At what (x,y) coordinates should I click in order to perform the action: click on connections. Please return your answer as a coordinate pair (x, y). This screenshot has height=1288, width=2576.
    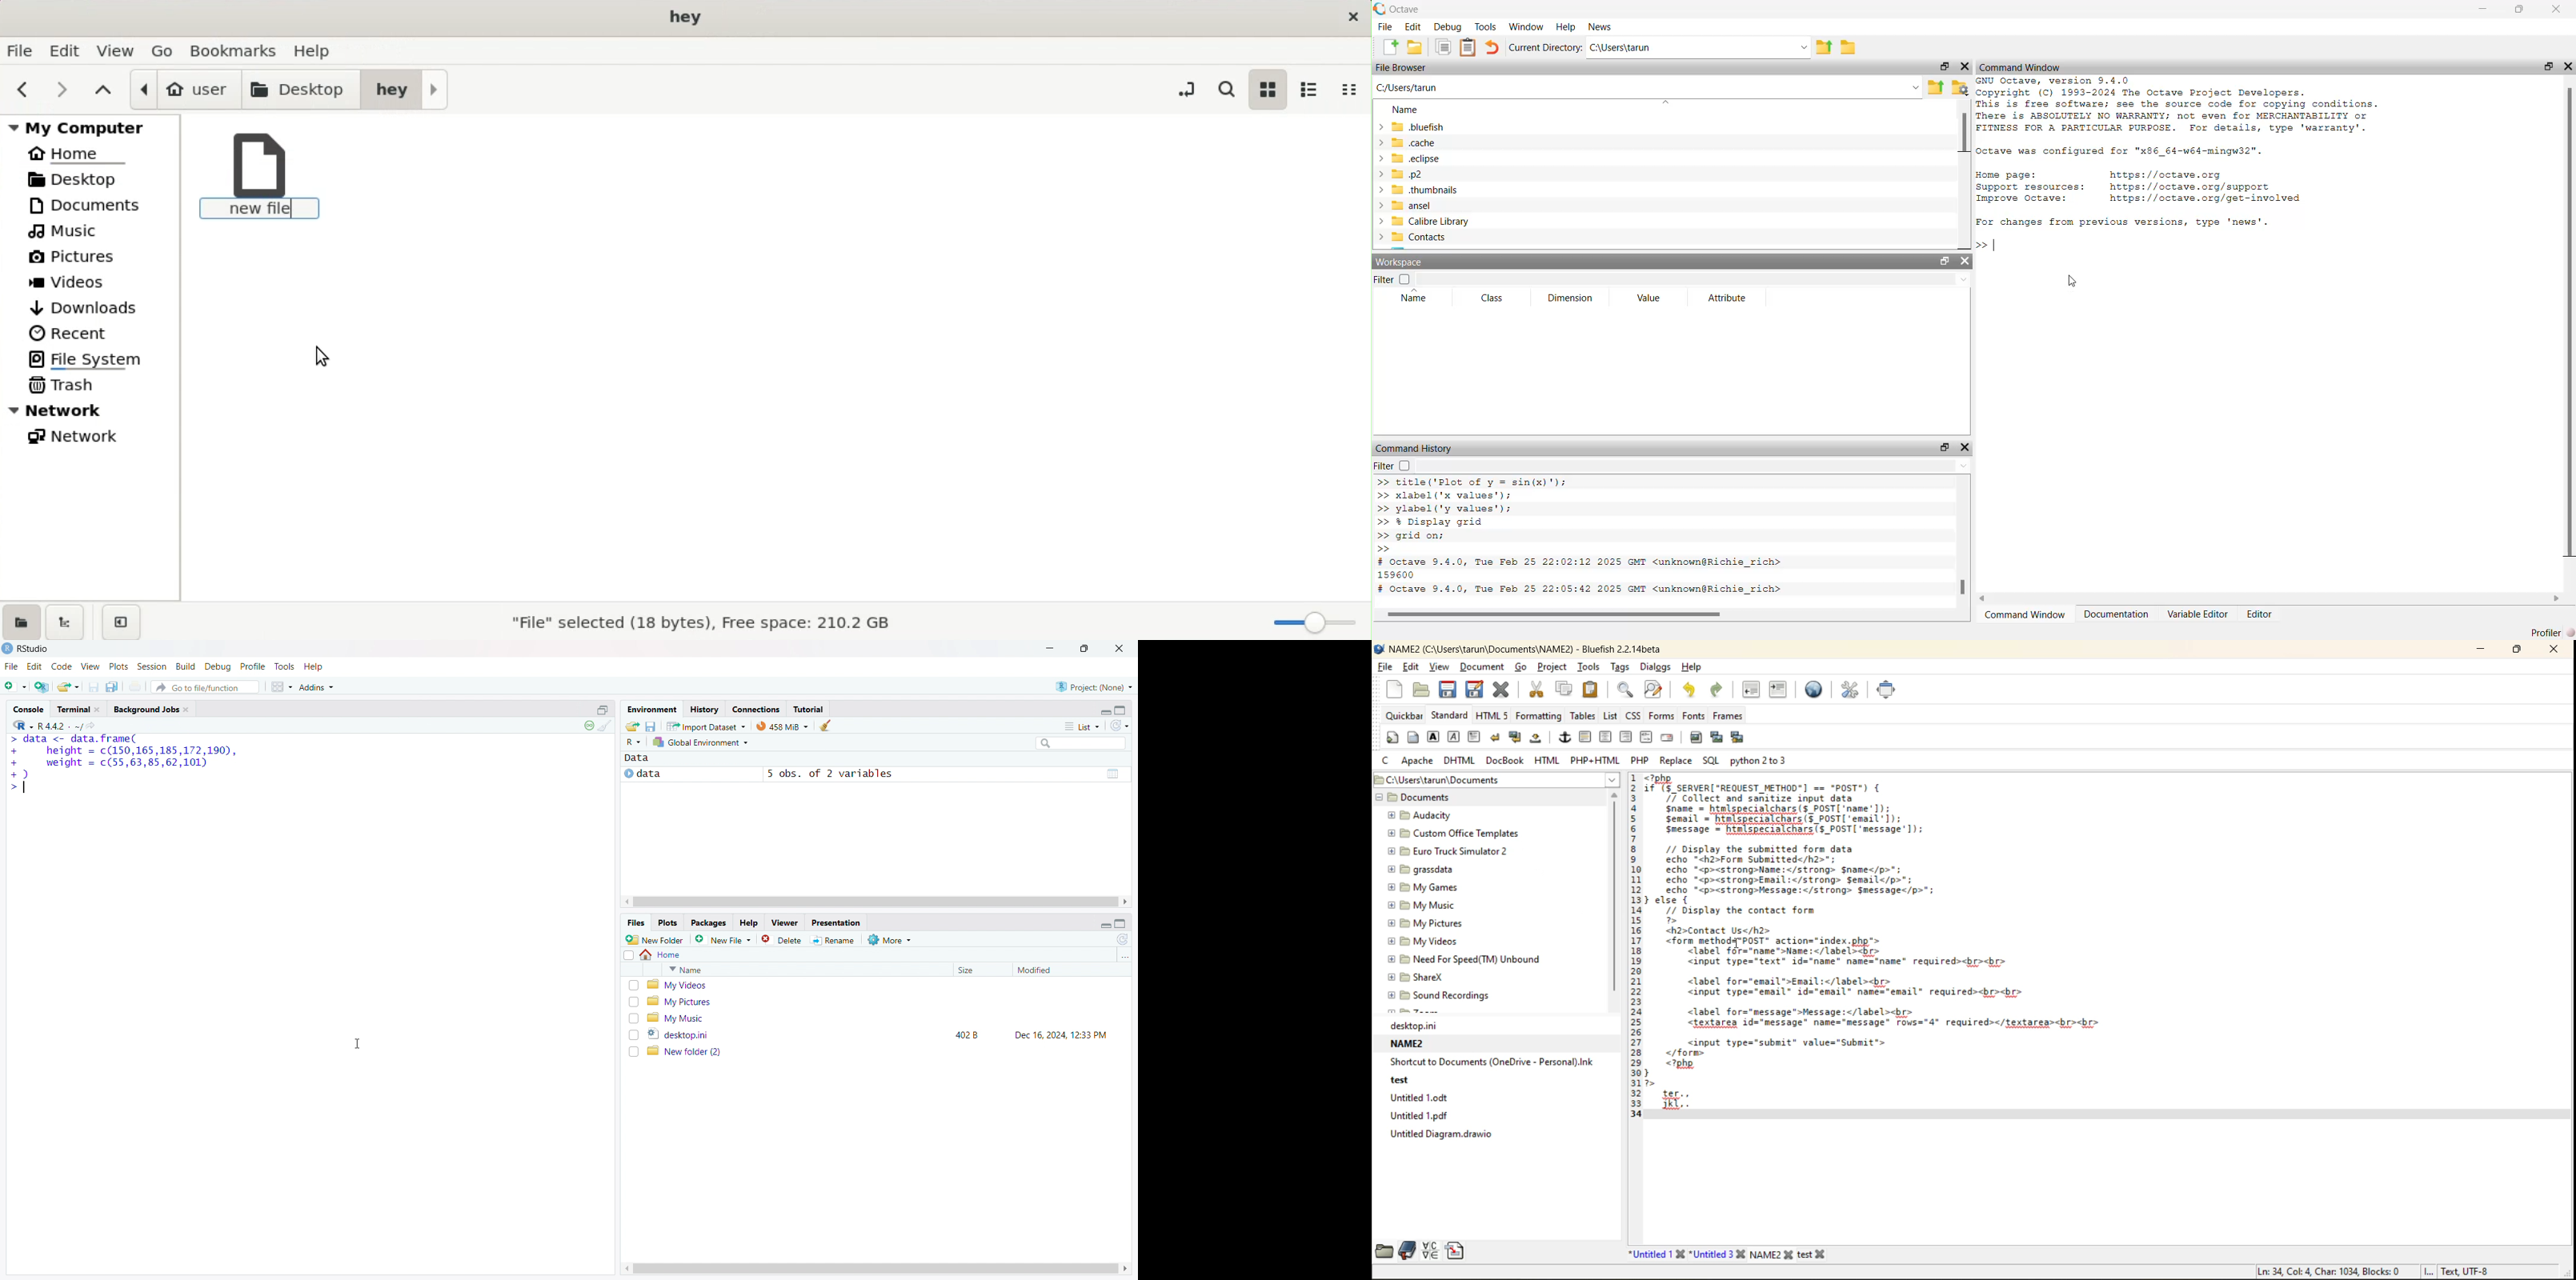
    Looking at the image, I should click on (756, 709).